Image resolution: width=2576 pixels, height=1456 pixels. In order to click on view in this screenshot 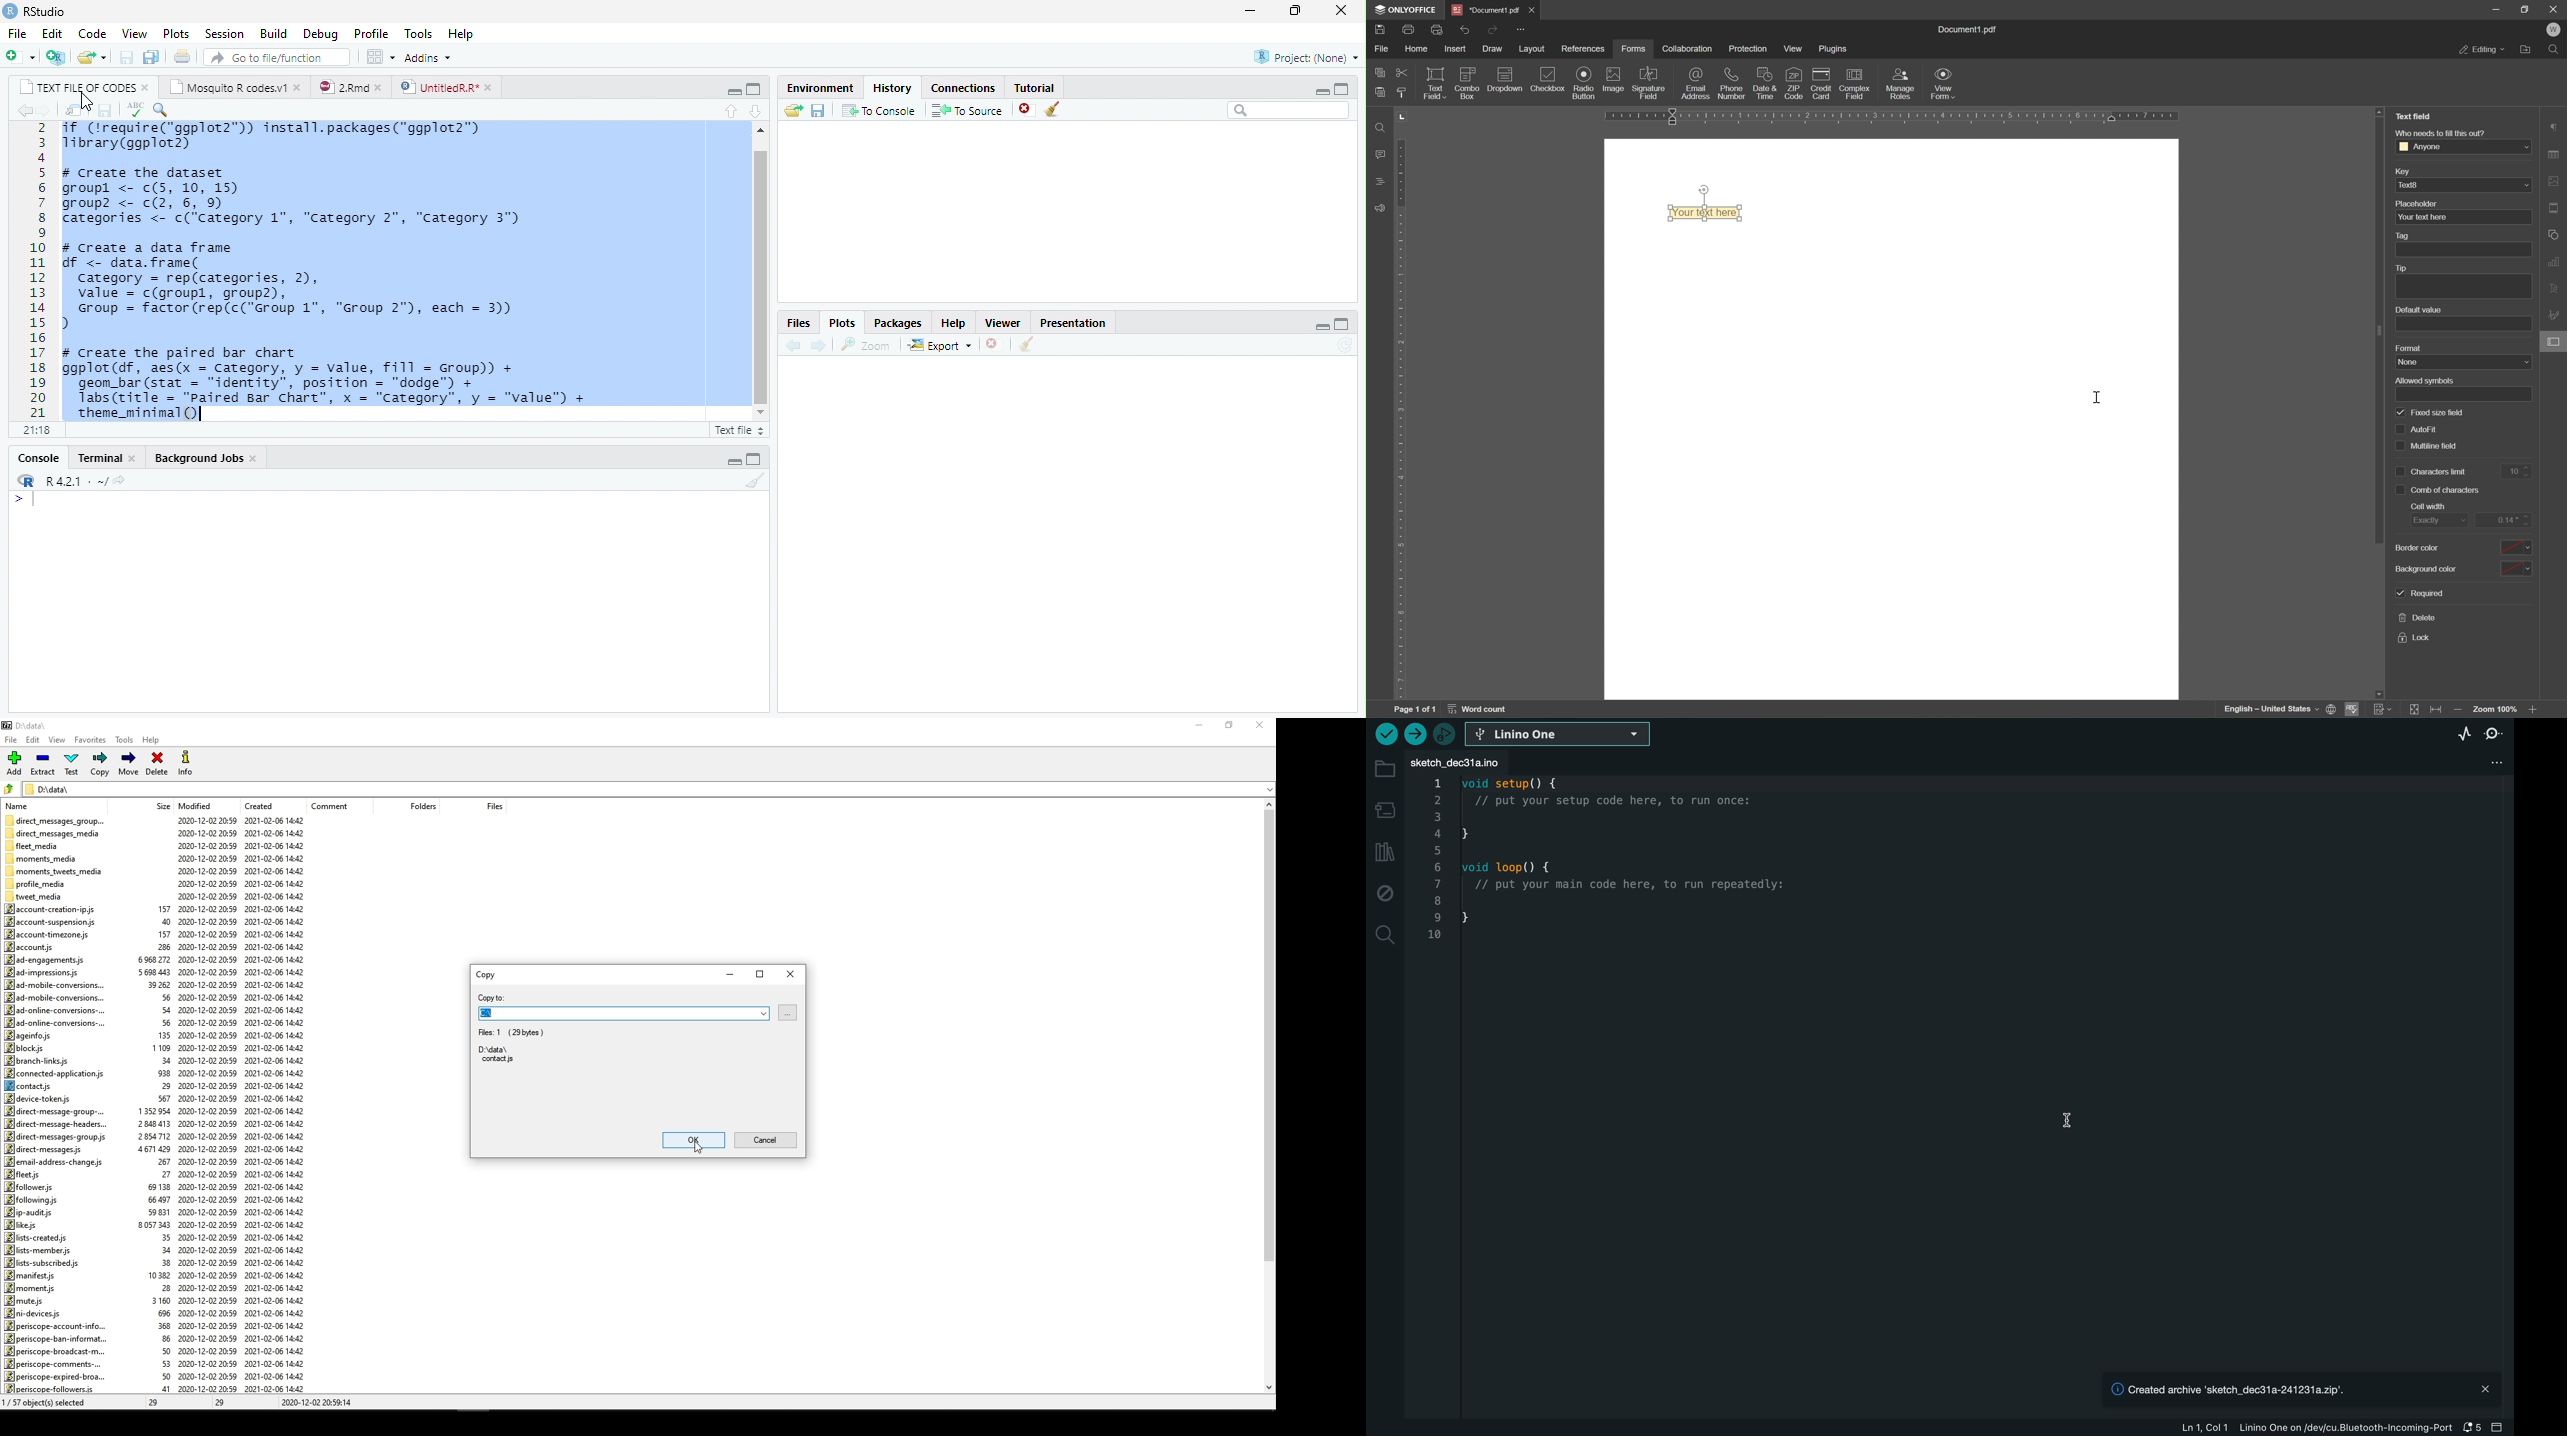, I will do `click(131, 32)`.